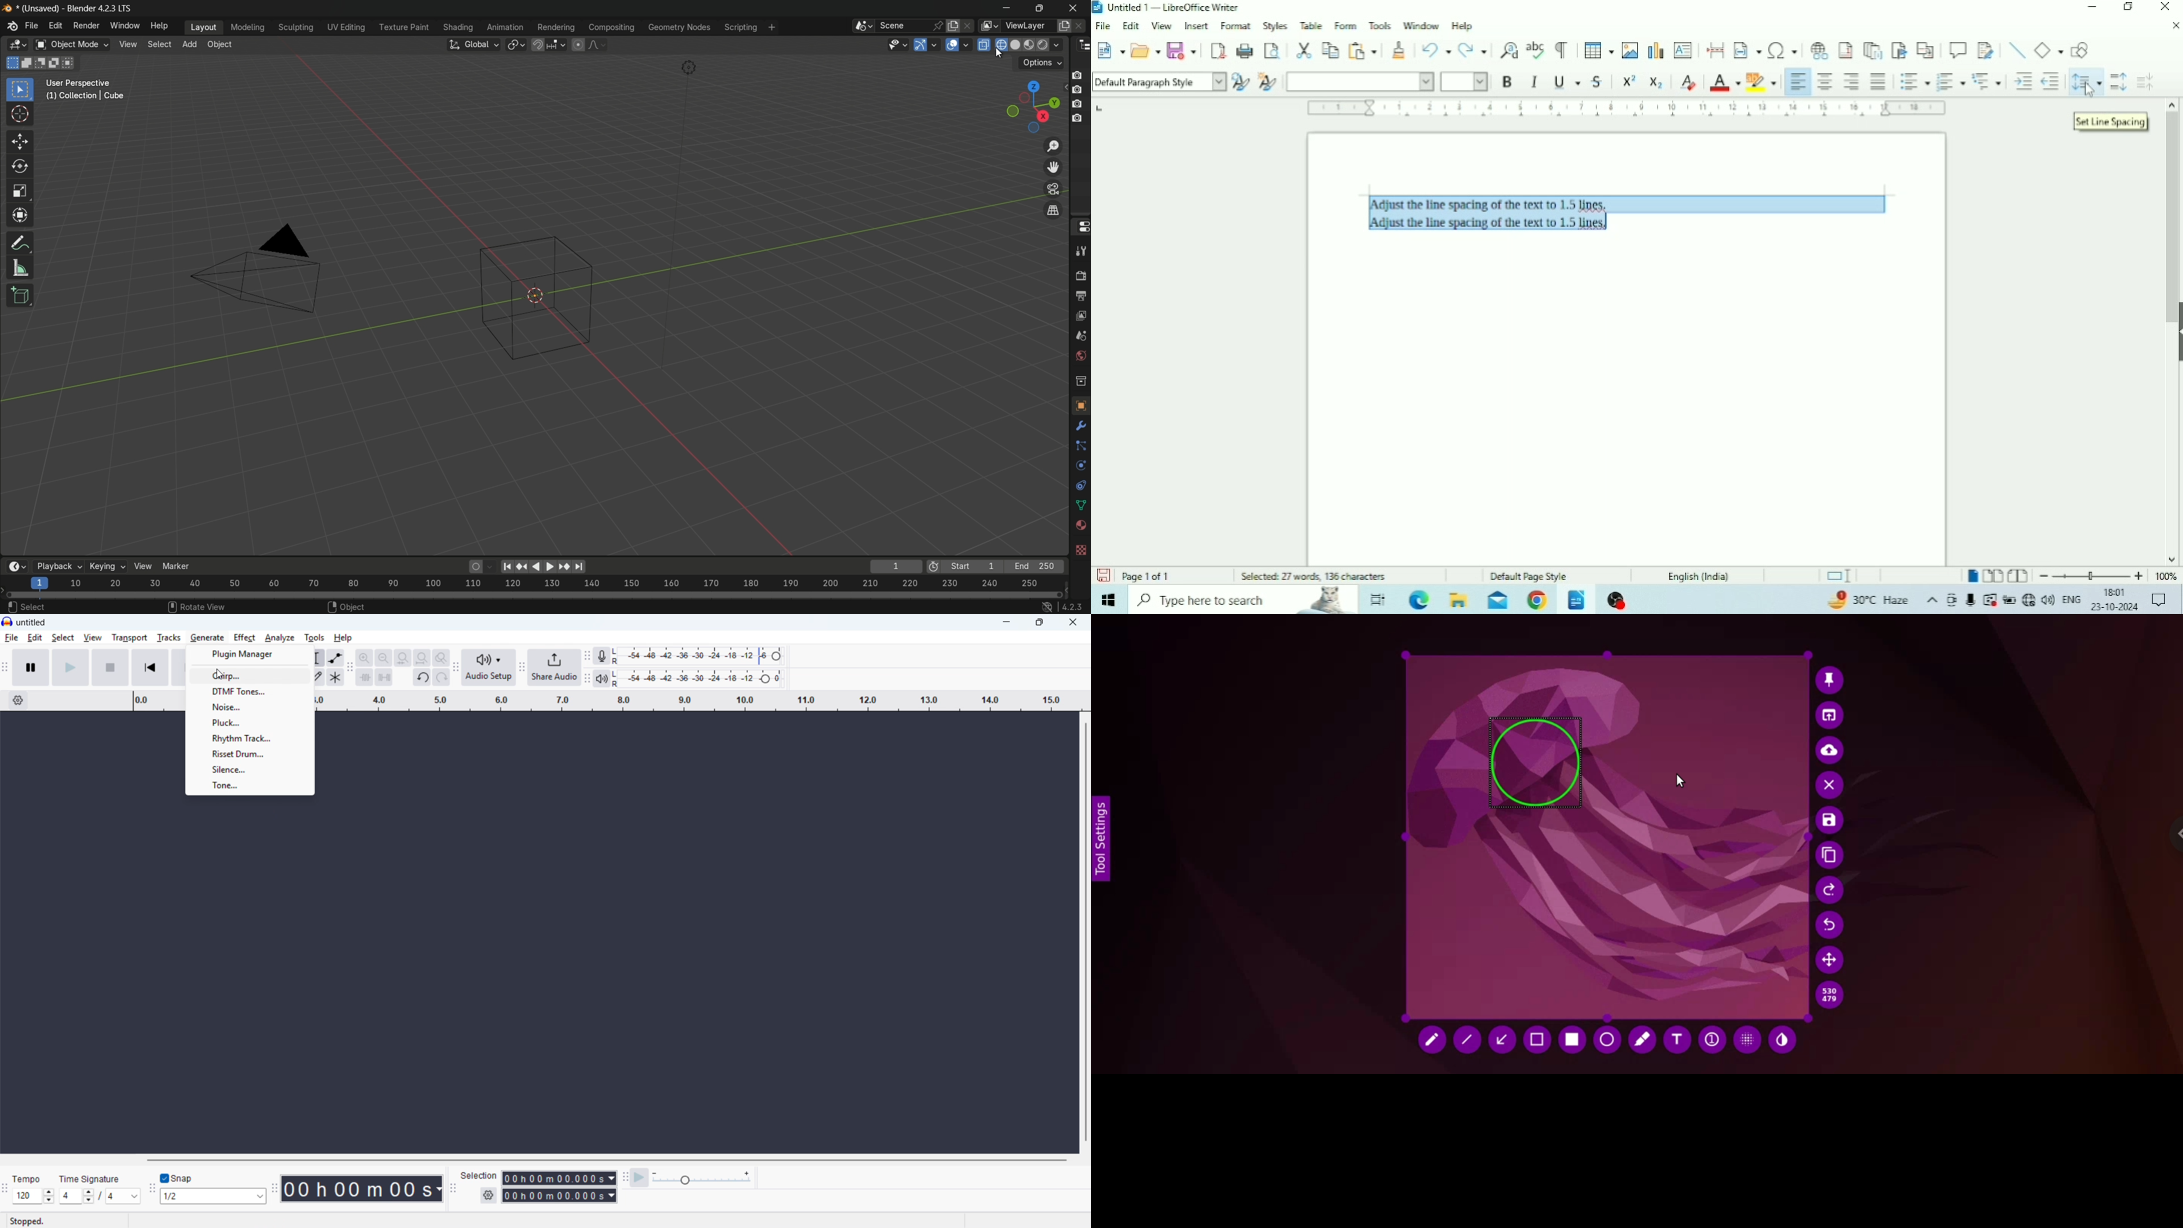 The width and height of the screenshot is (2184, 1232). Describe the element at coordinates (35, 638) in the screenshot. I see `Edit ` at that location.